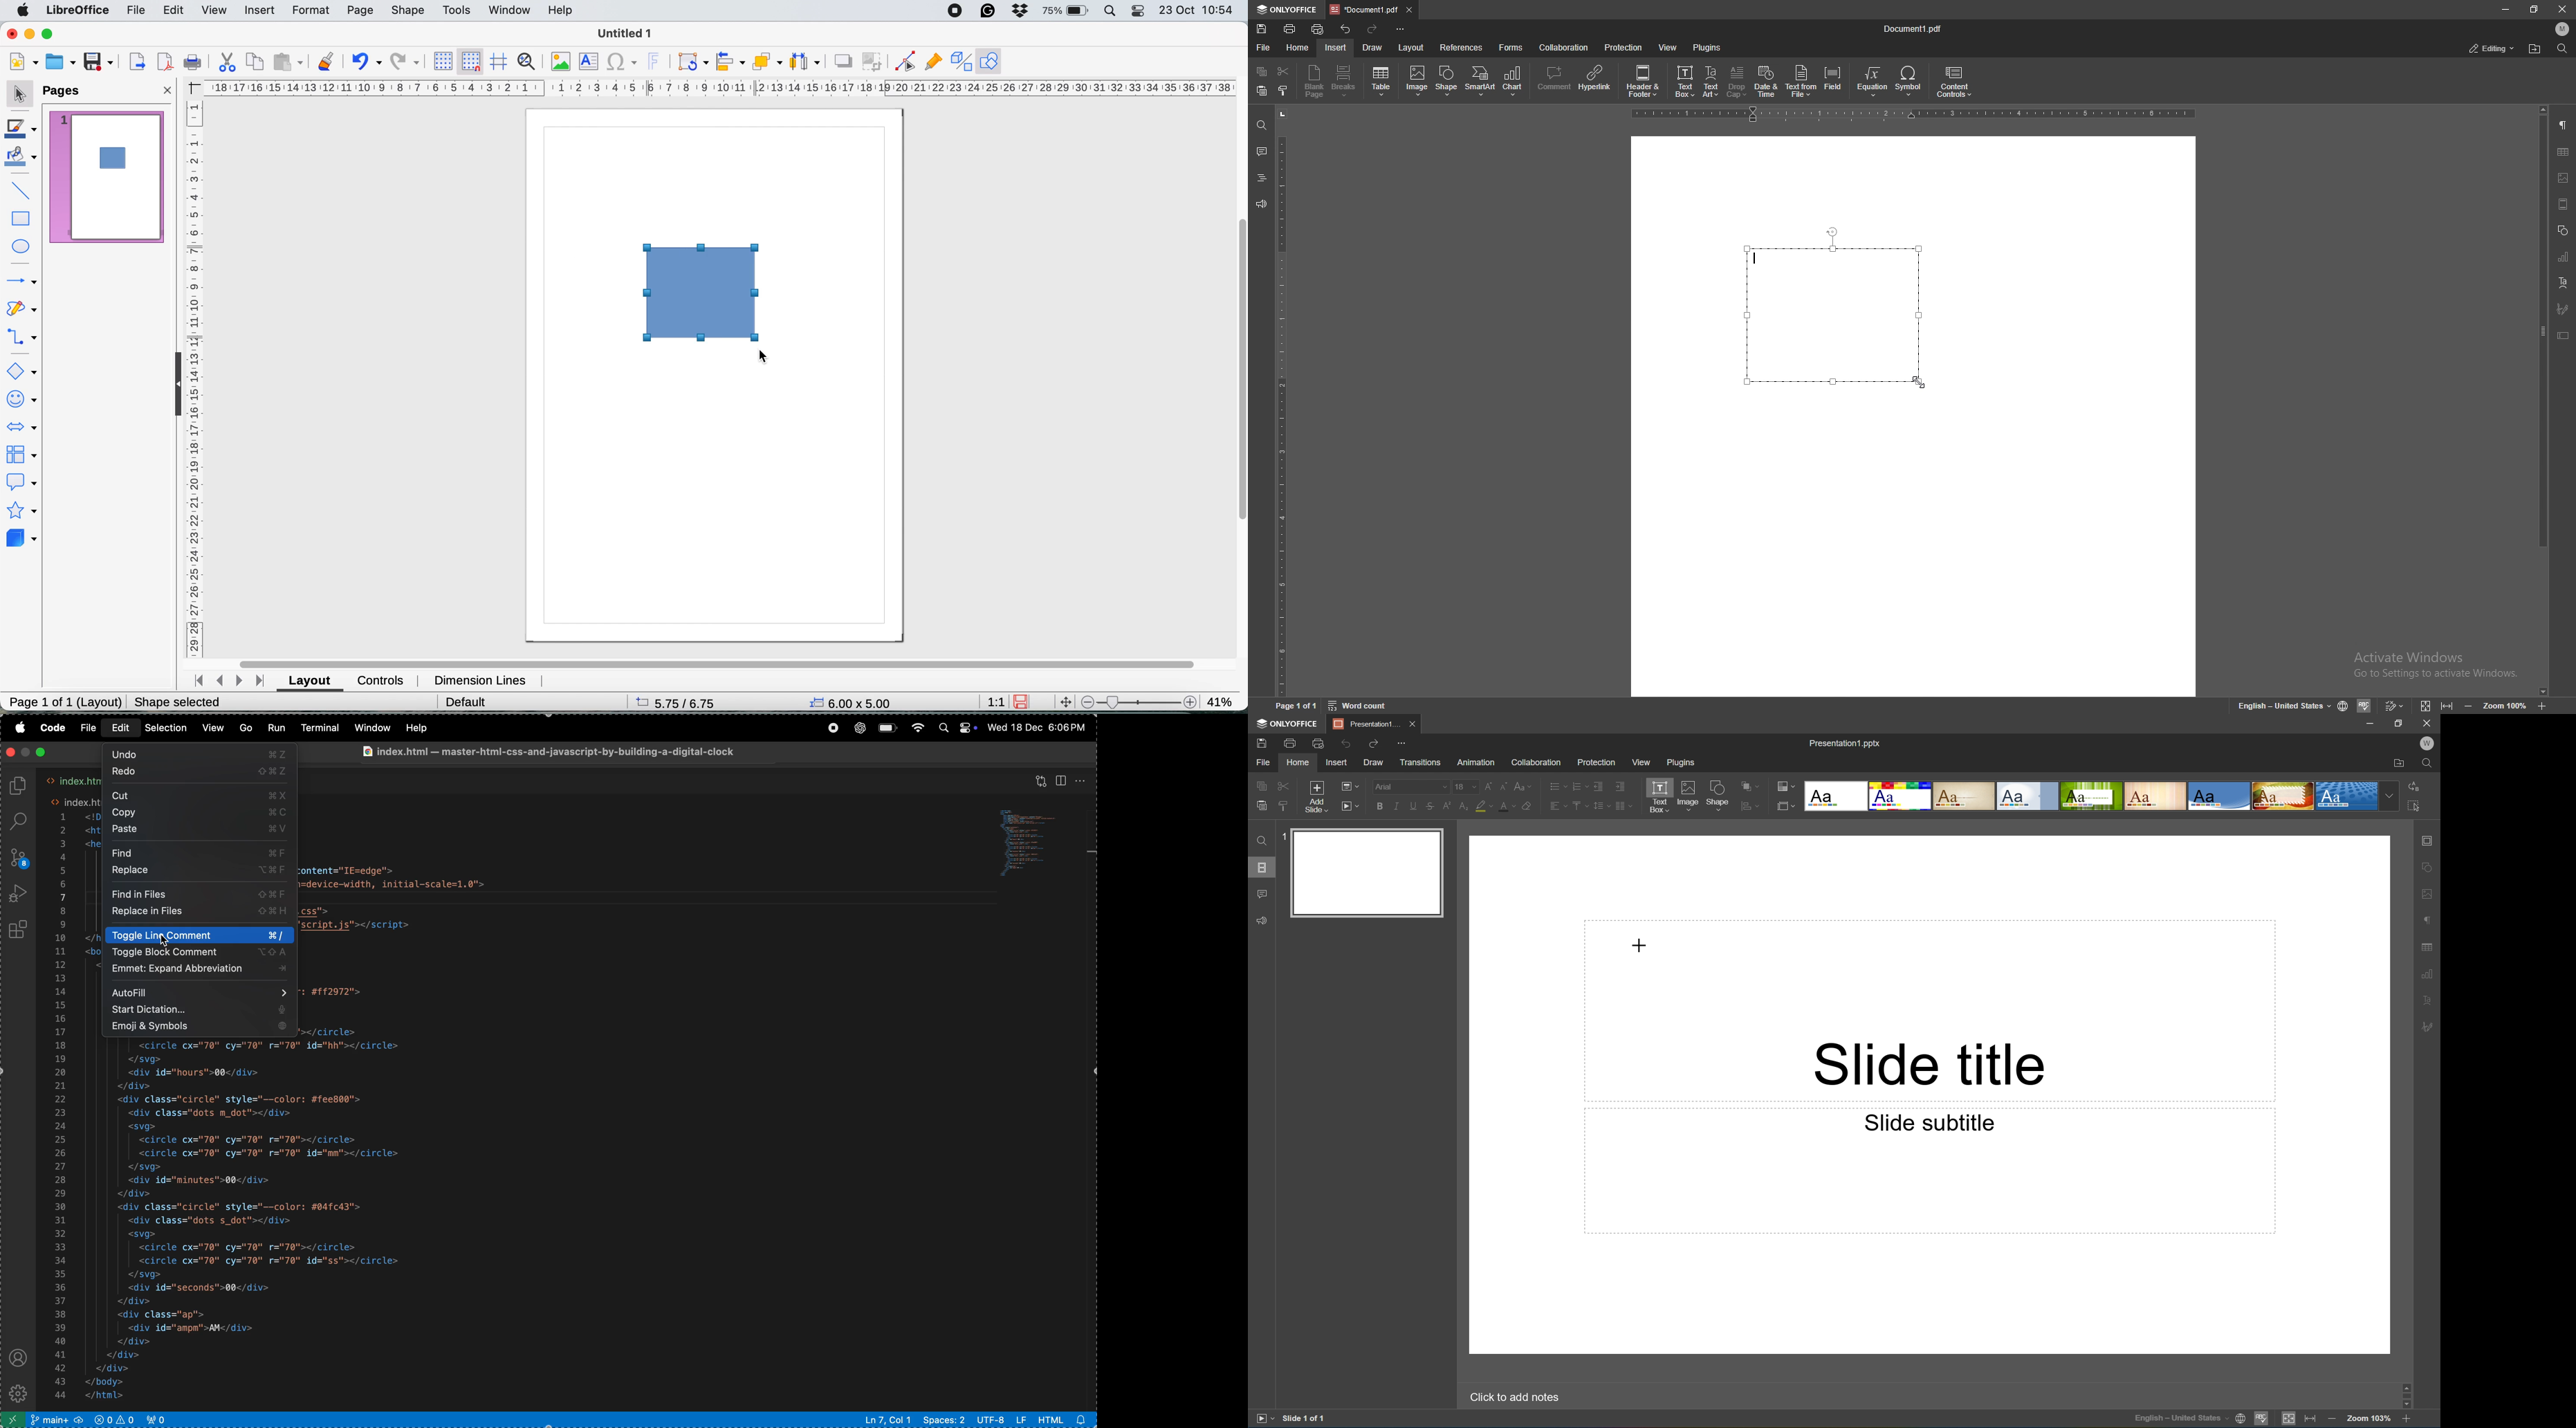  What do you see at coordinates (1513, 1396) in the screenshot?
I see `Click to add notes` at bounding box center [1513, 1396].